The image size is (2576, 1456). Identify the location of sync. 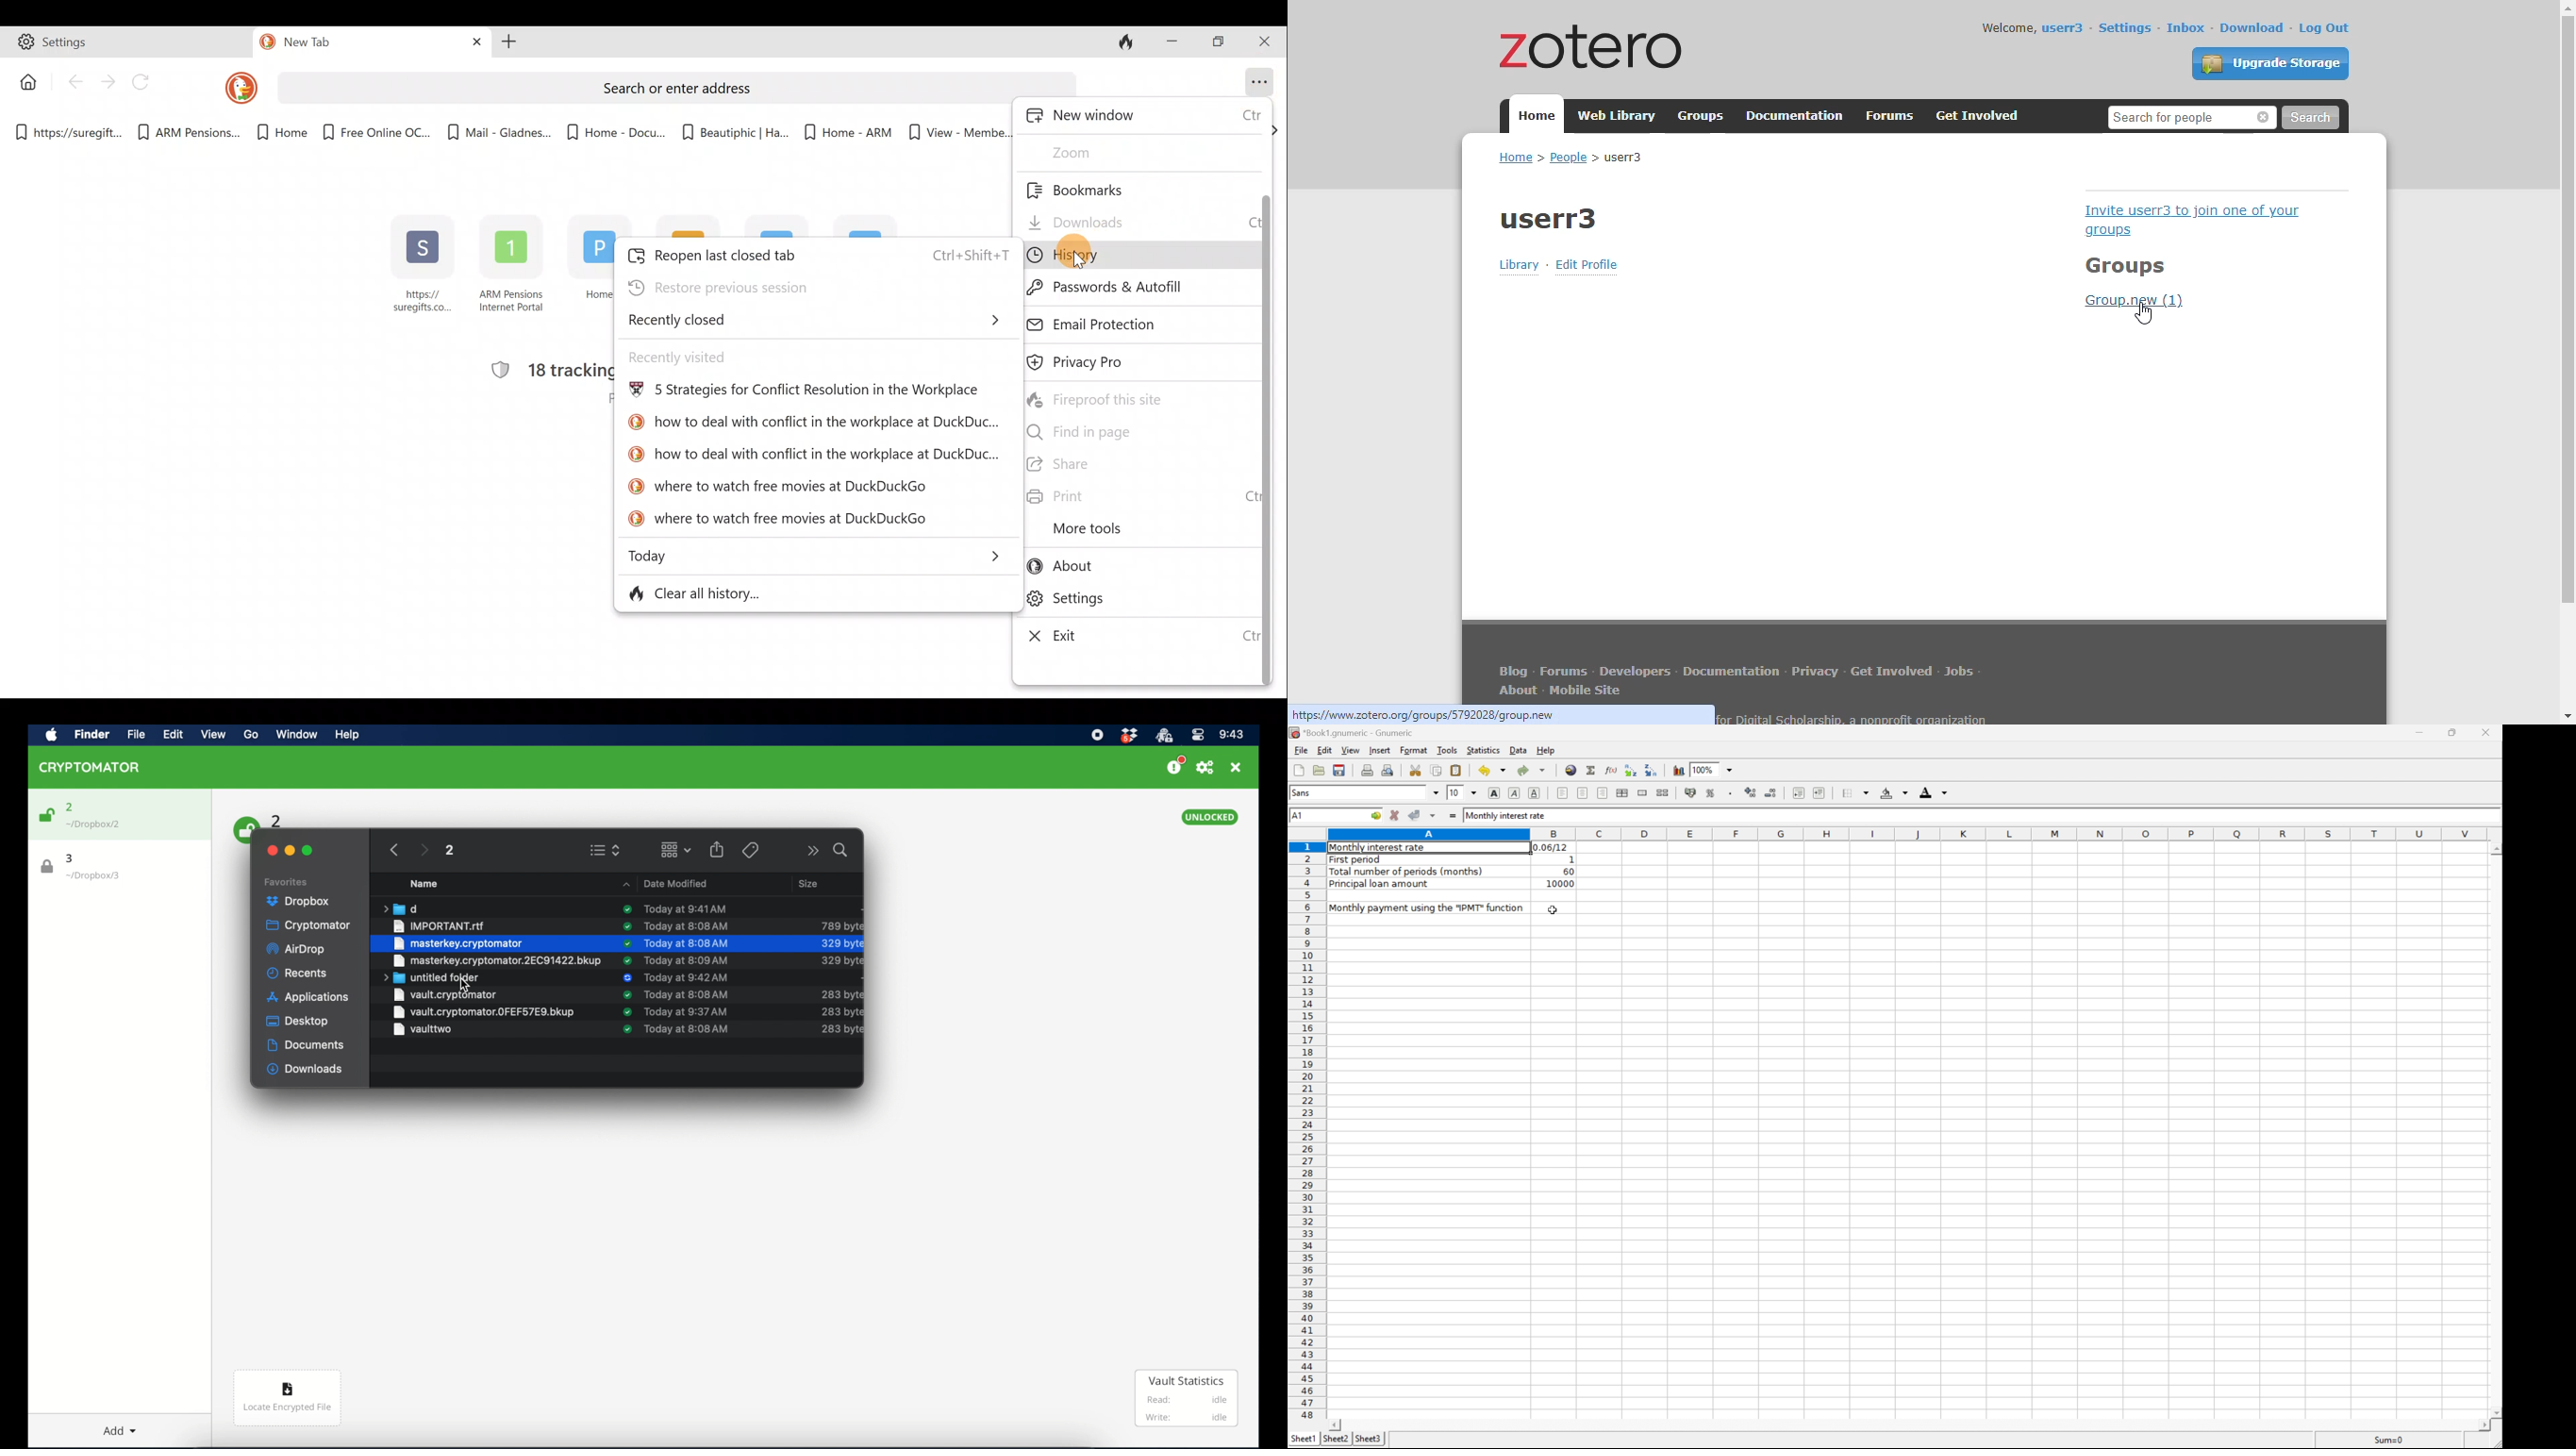
(628, 978).